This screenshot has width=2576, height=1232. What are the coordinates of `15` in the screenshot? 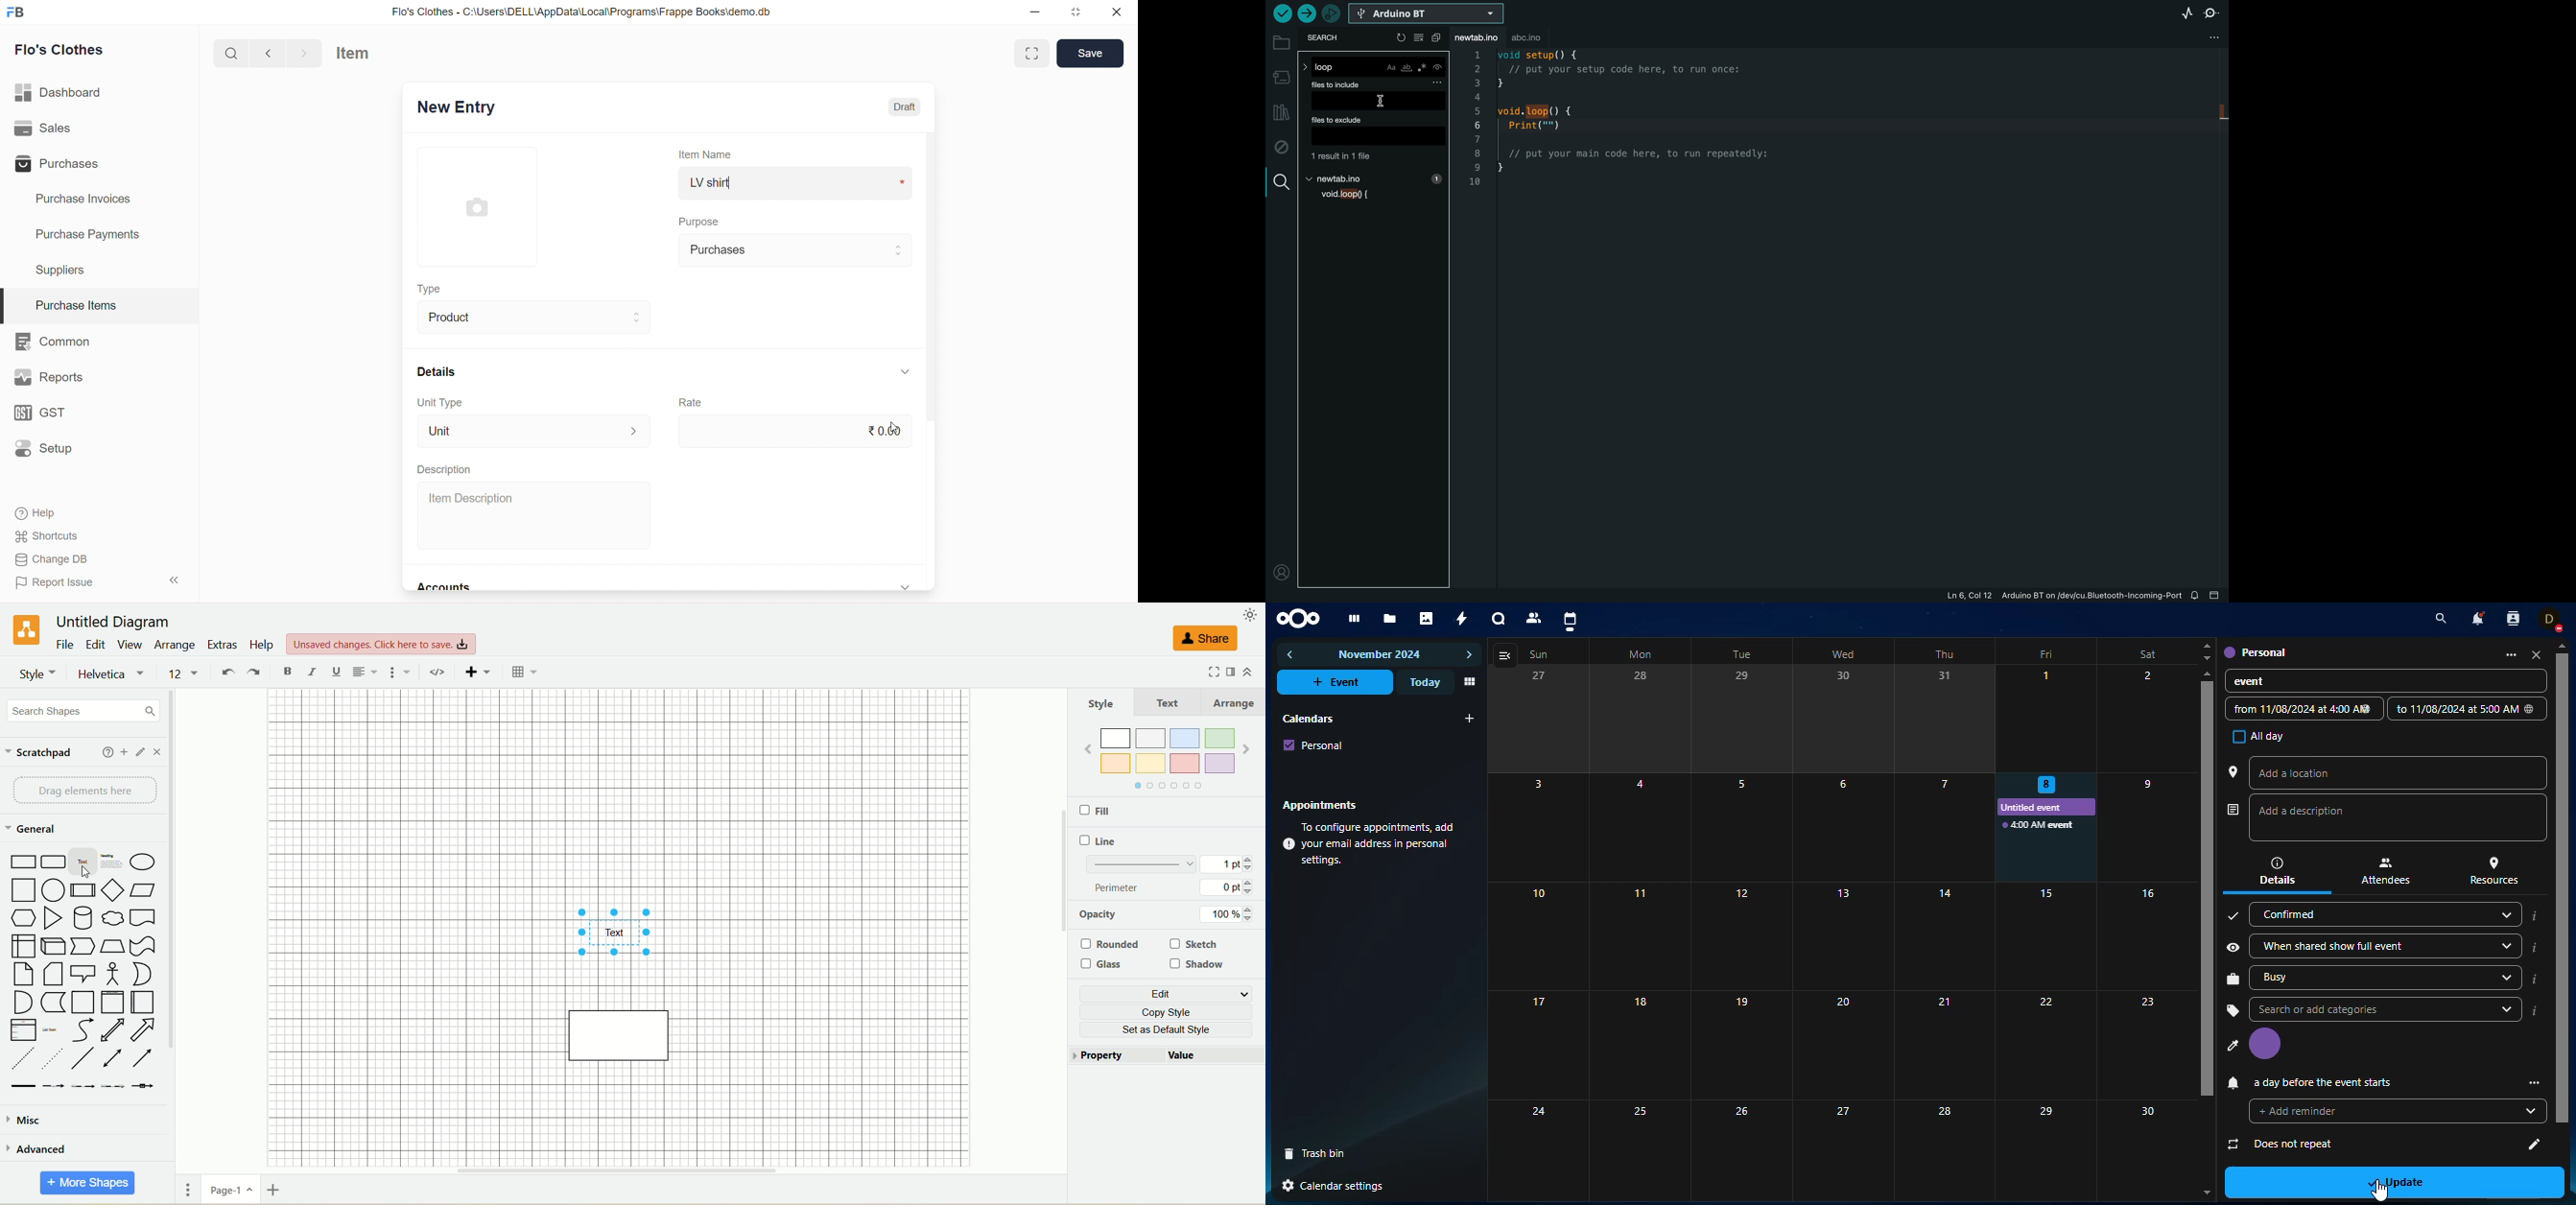 It's located at (2044, 935).